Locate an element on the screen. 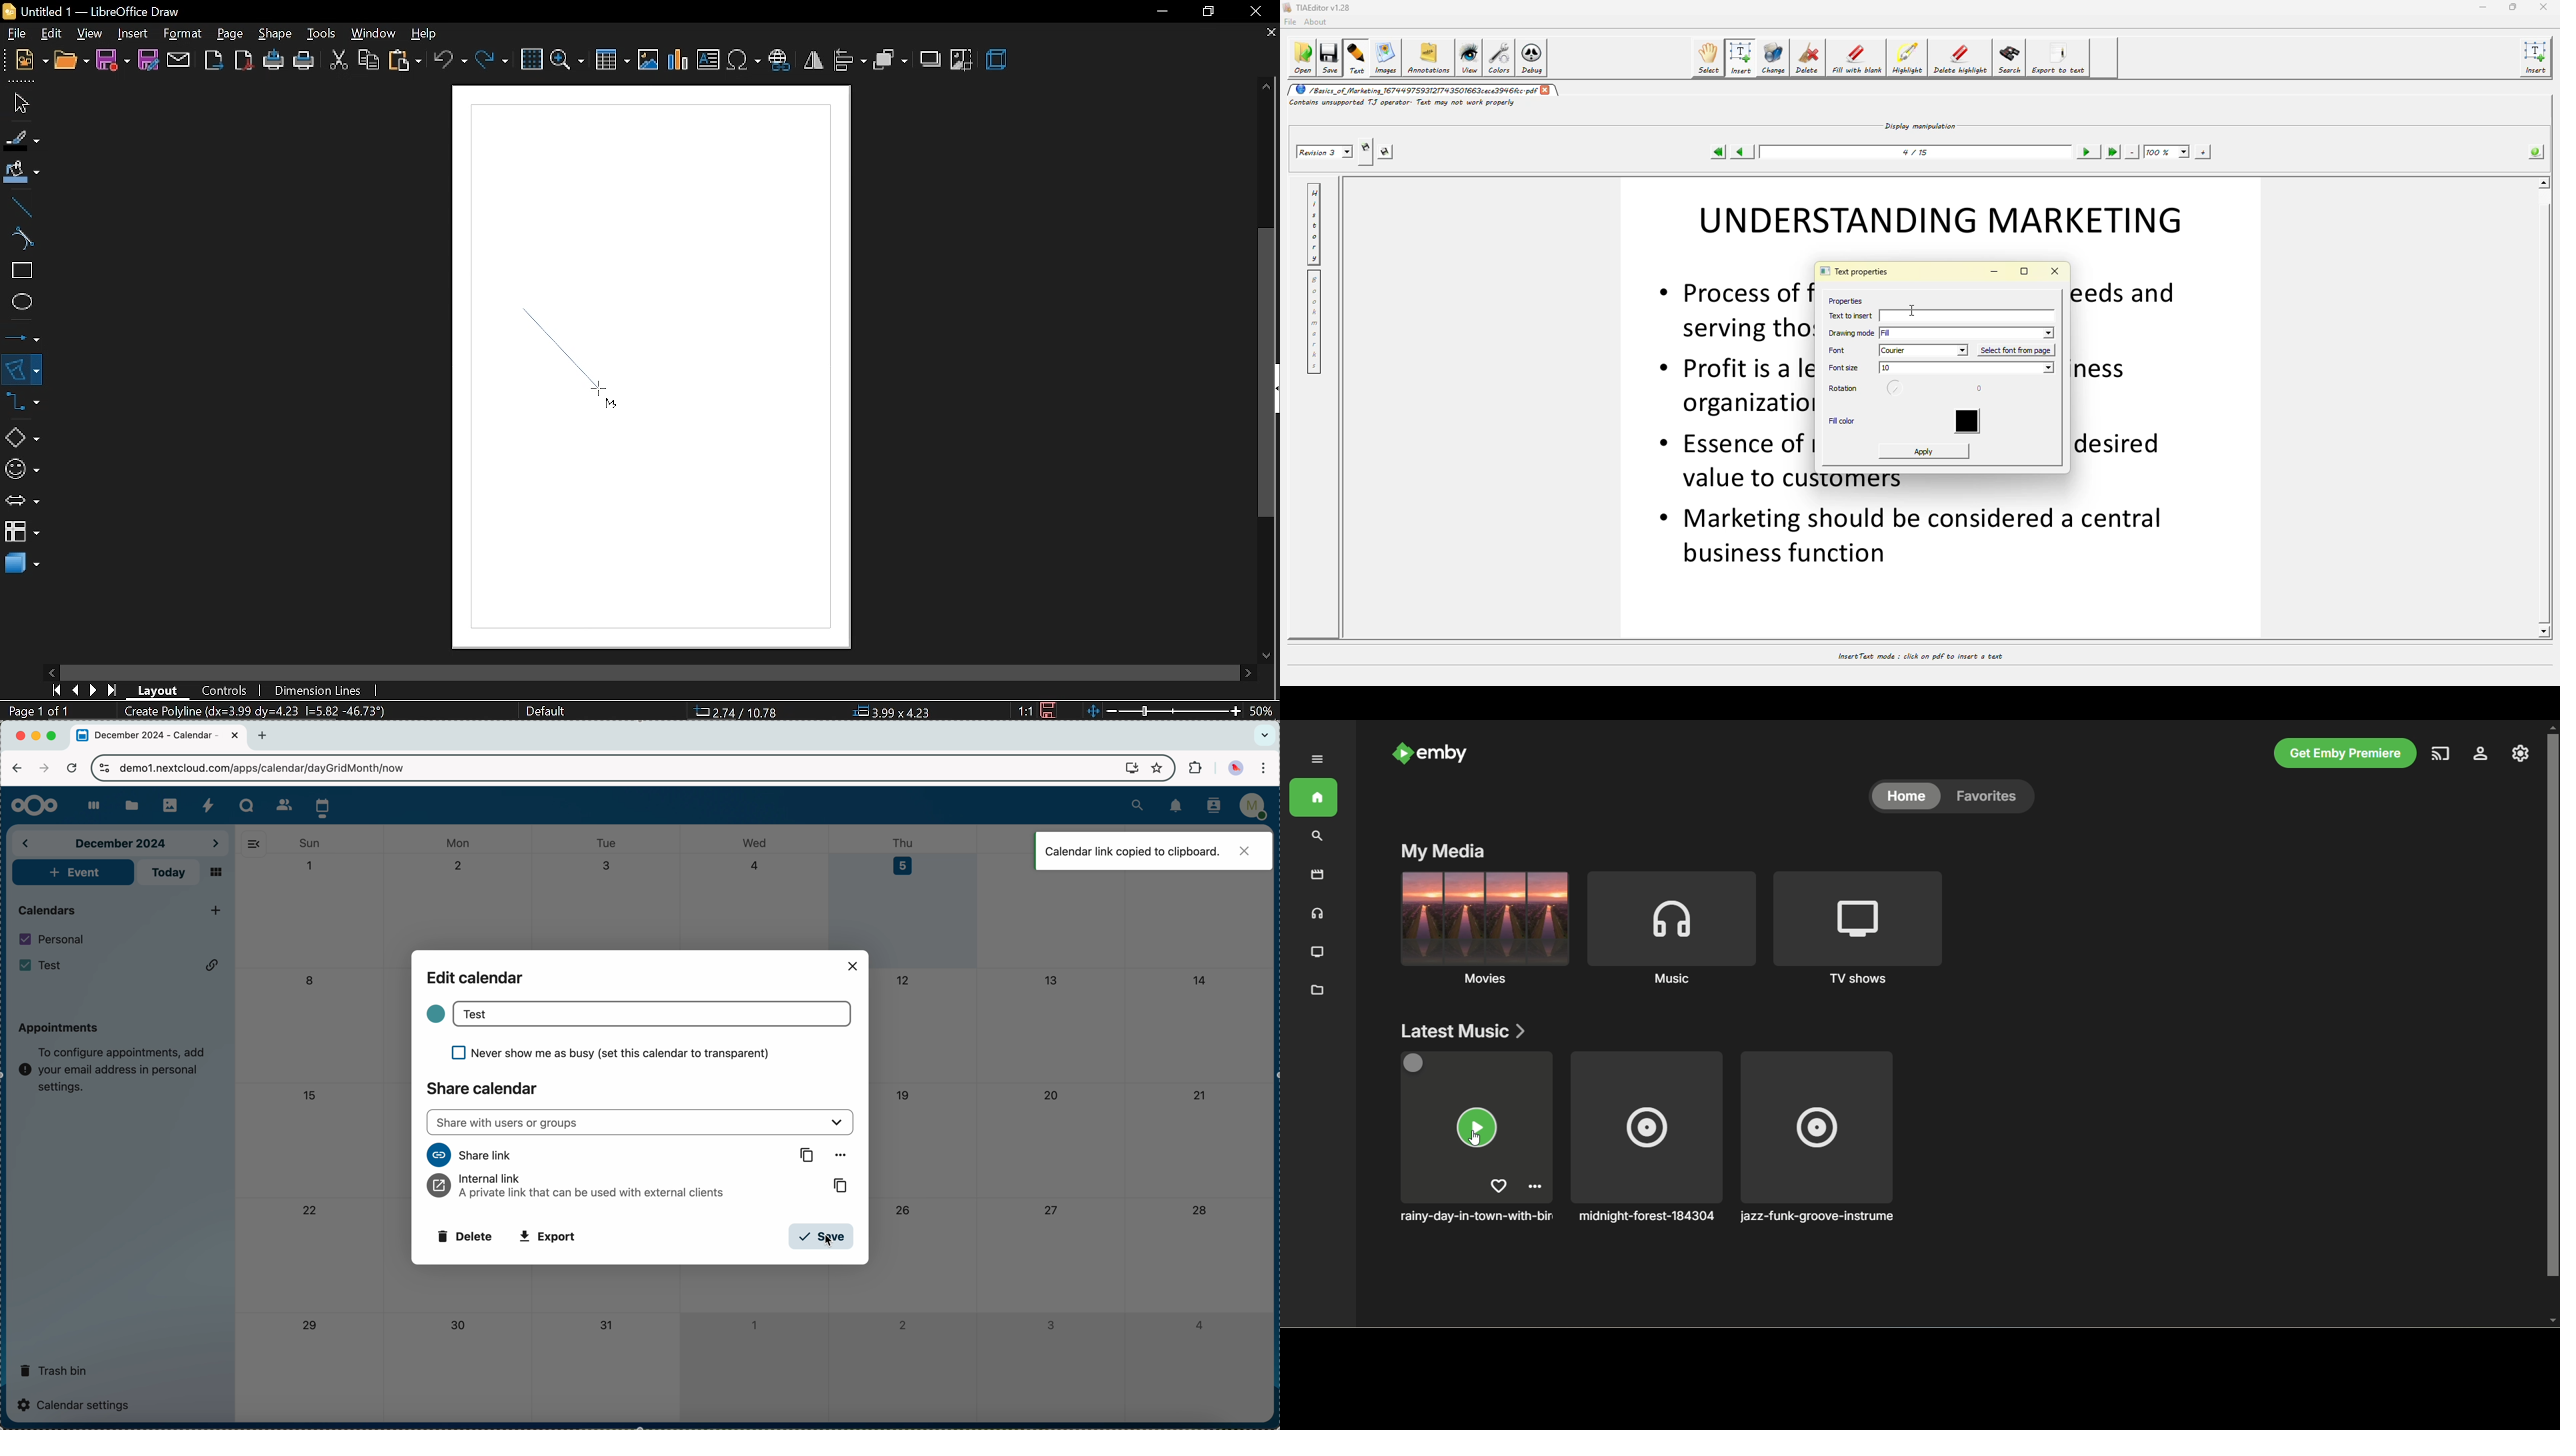 The image size is (2576, 1456). Untitled 1- Libreoffice Draw is located at coordinates (106, 11).